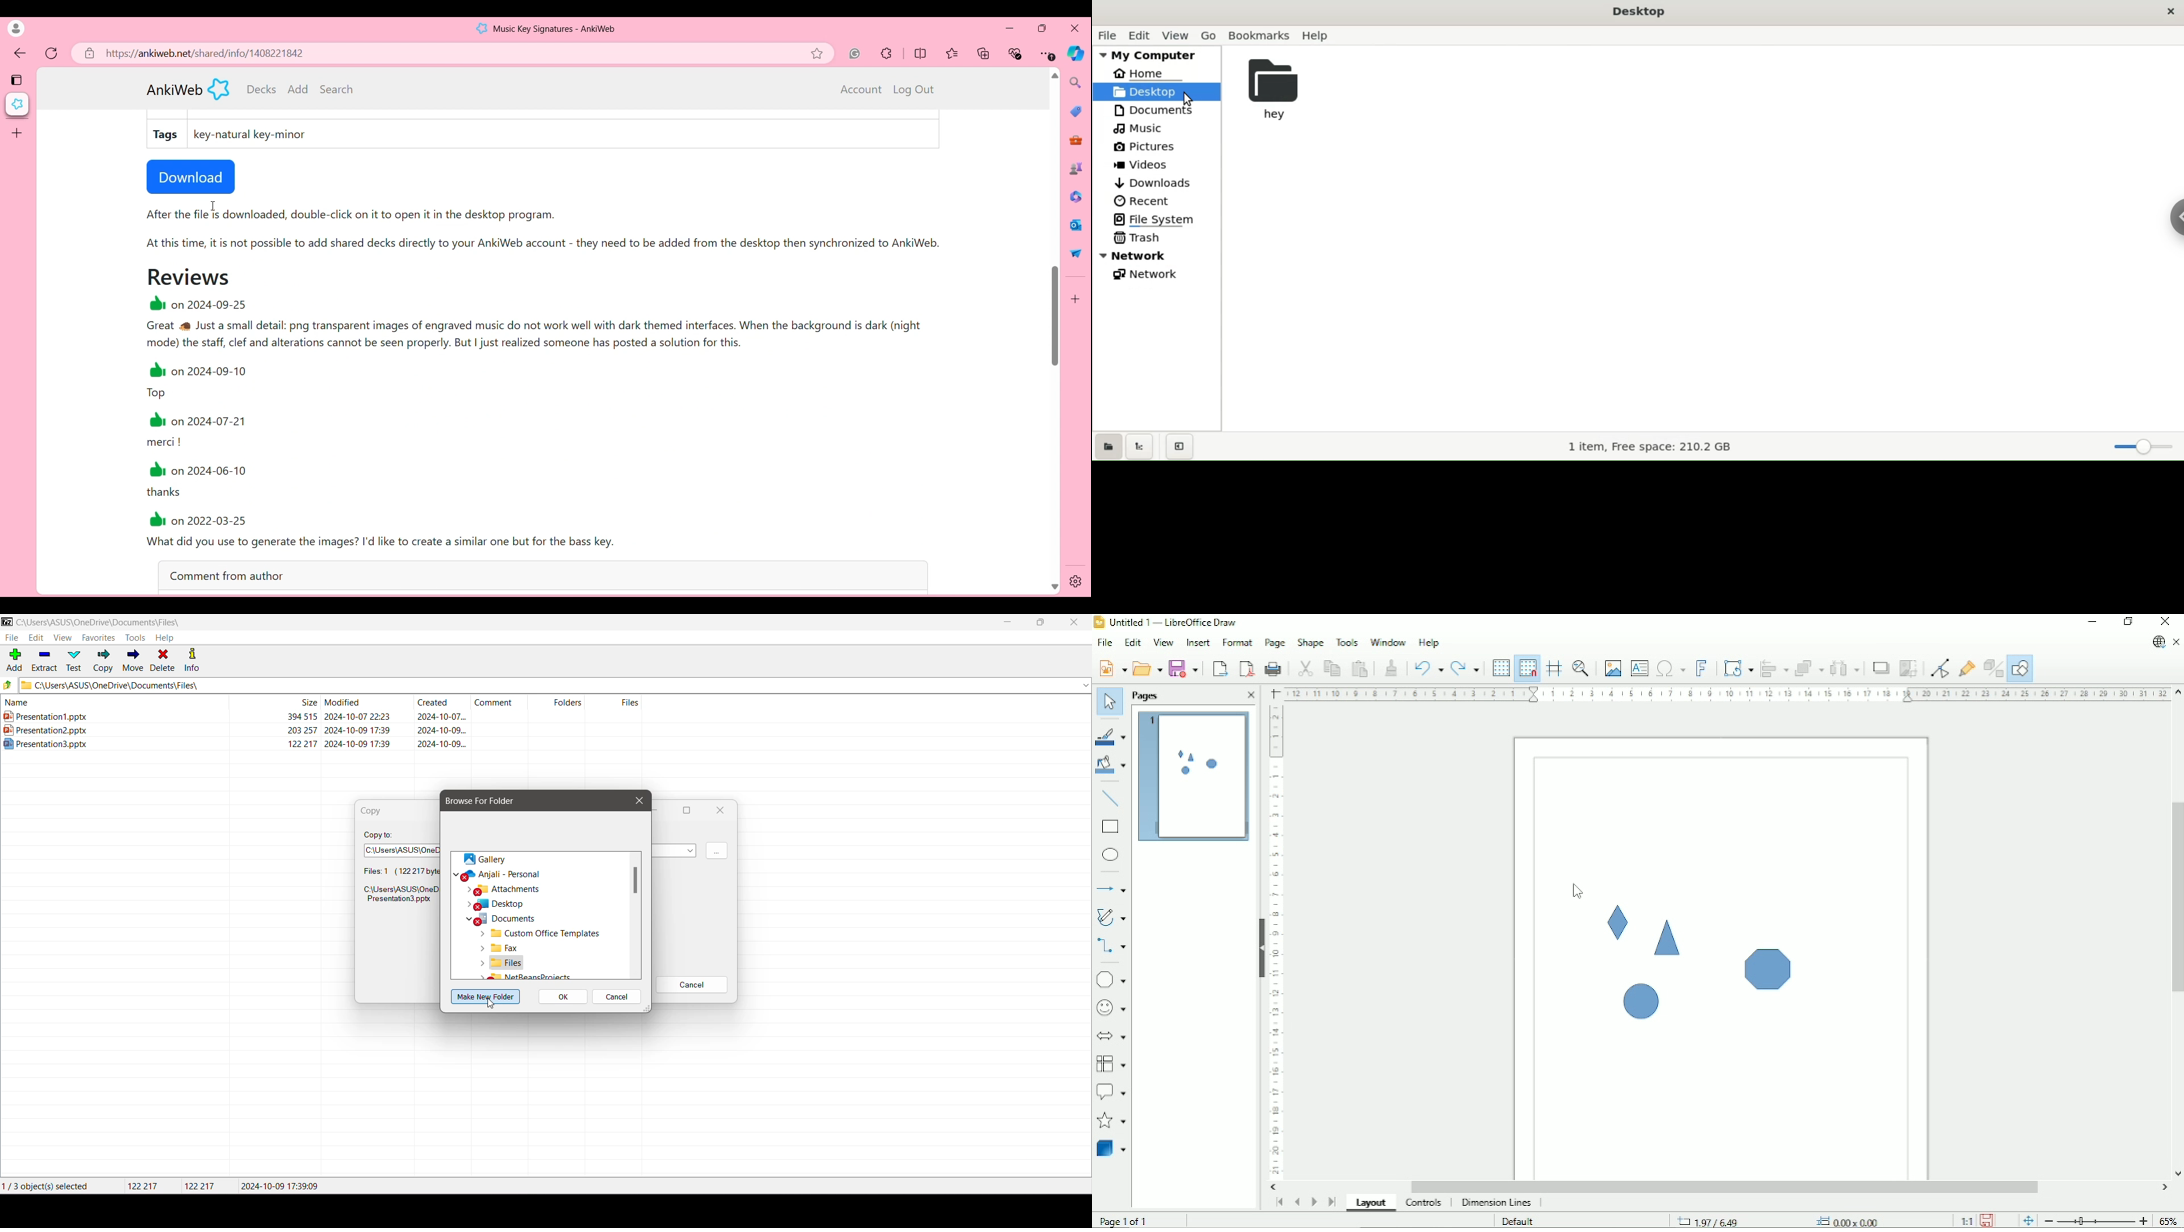 Image resolution: width=2184 pixels, height=1232 pixels. Describe the element at coordinates (252, 135) in the screenshot. I see `key-natural key-minor` at that location.